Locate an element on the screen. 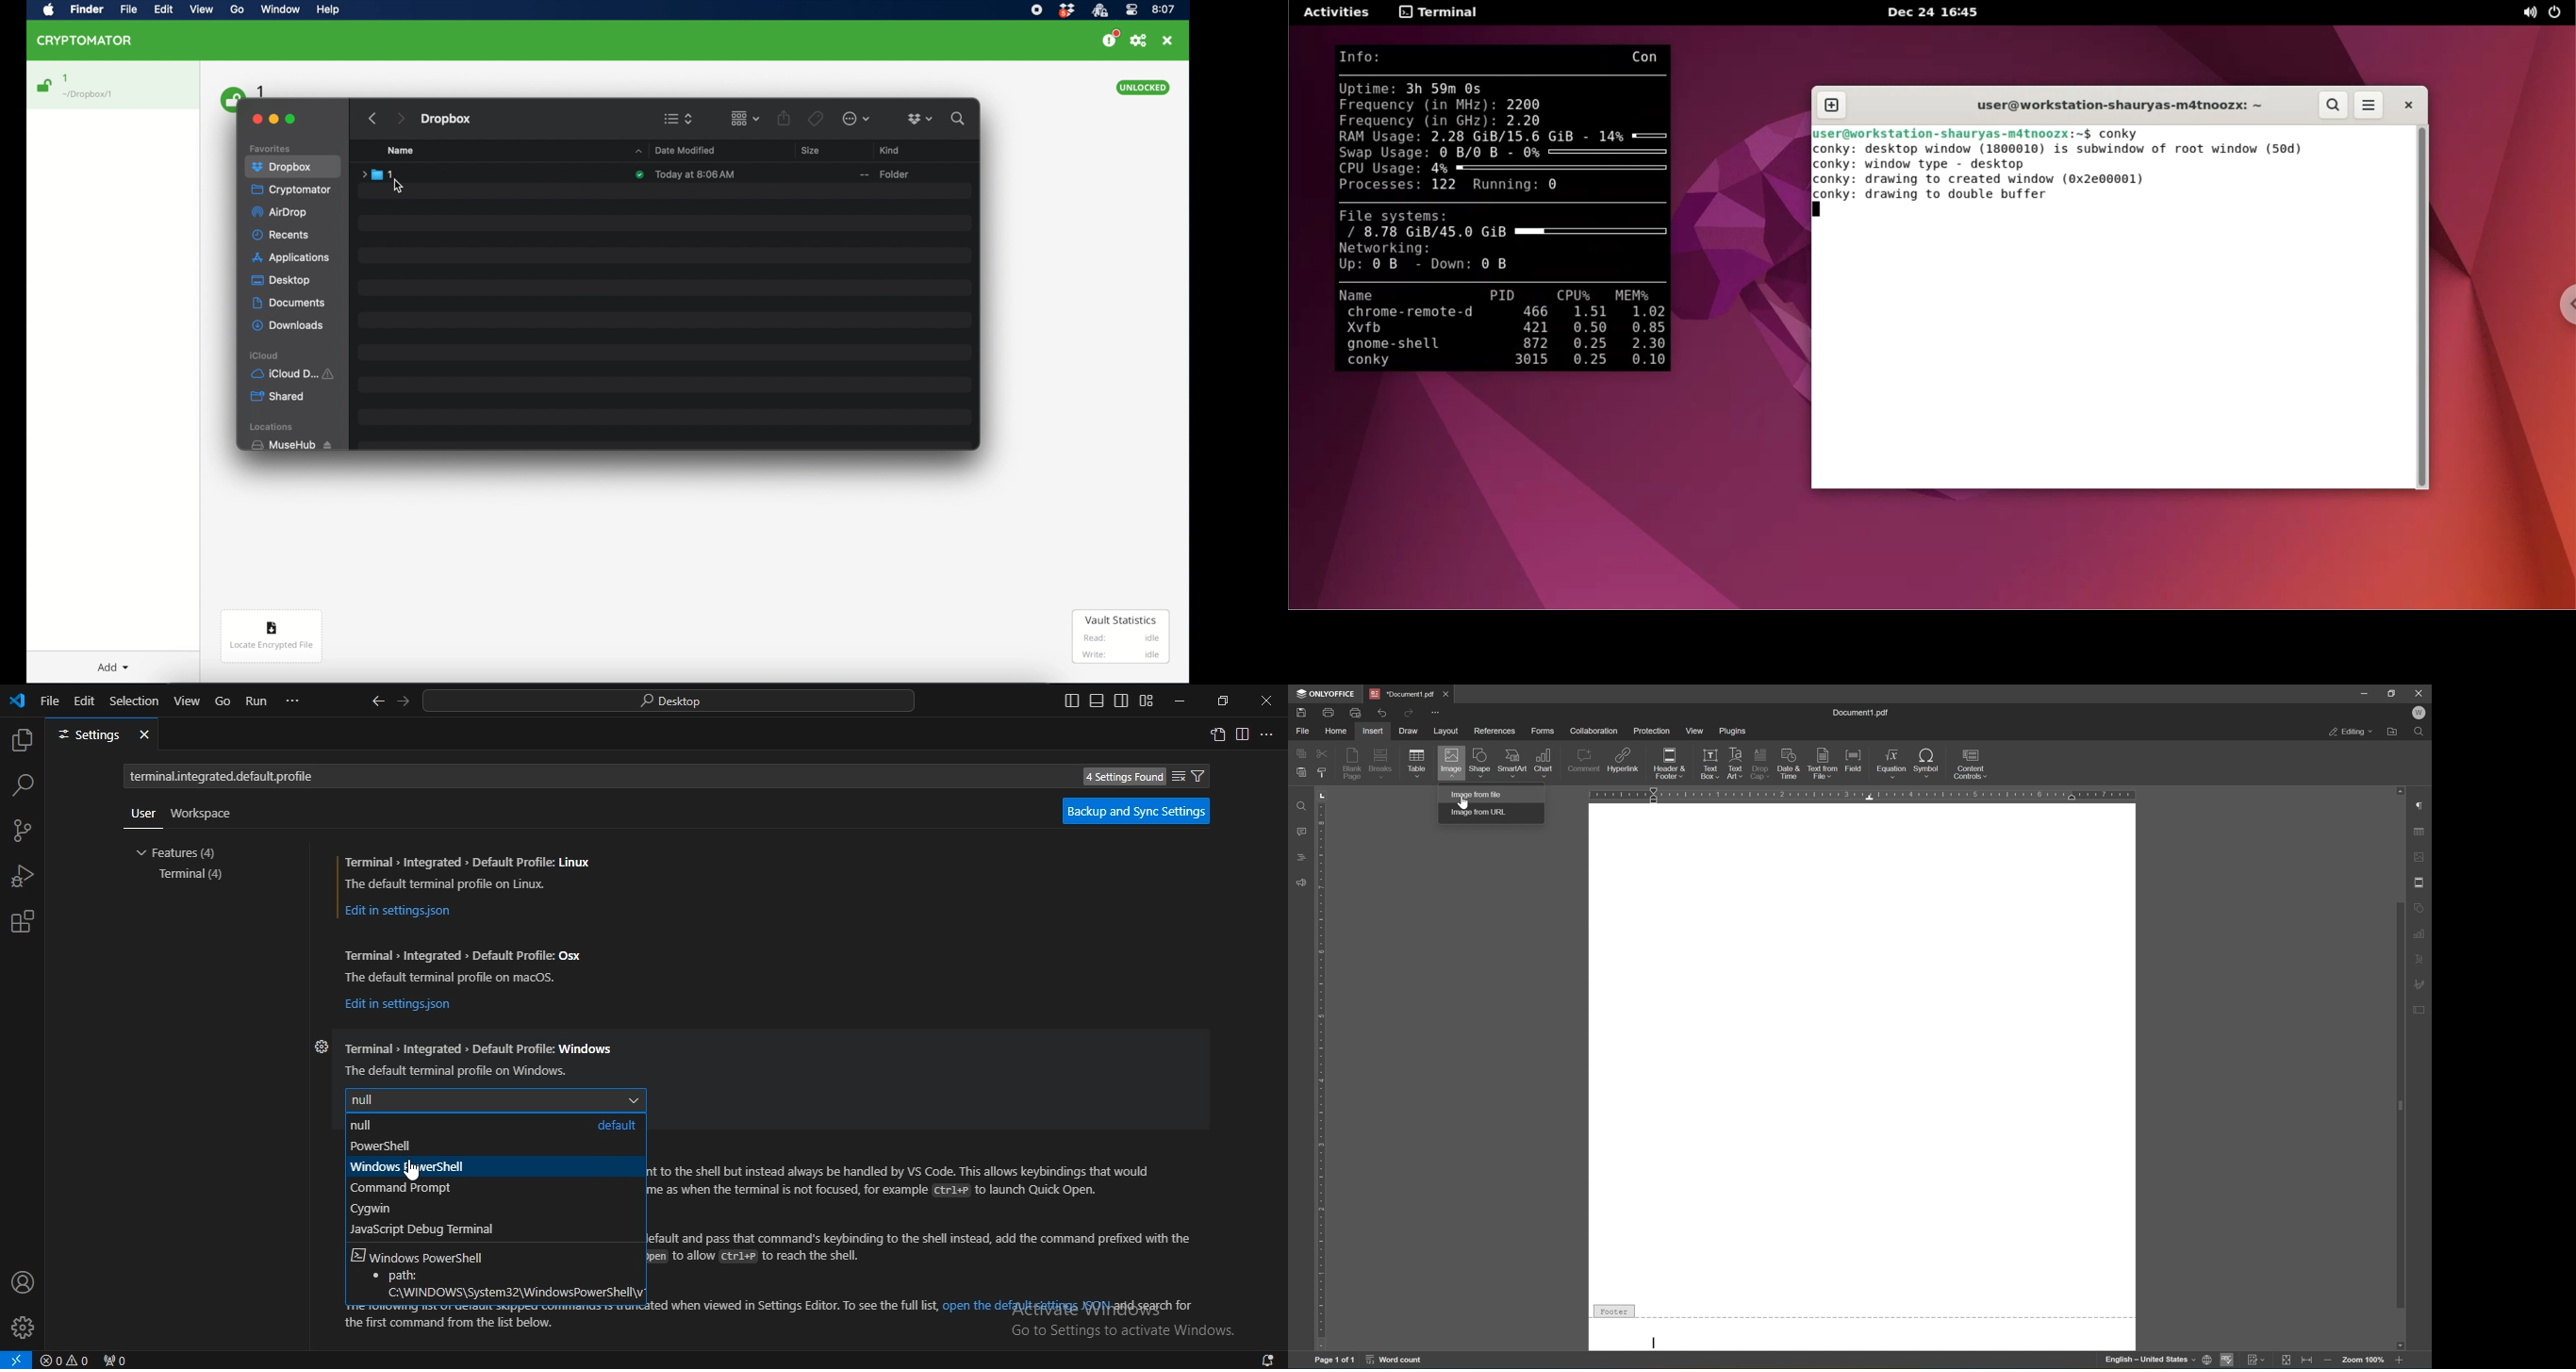  find is located at coordinates (1302, 805).